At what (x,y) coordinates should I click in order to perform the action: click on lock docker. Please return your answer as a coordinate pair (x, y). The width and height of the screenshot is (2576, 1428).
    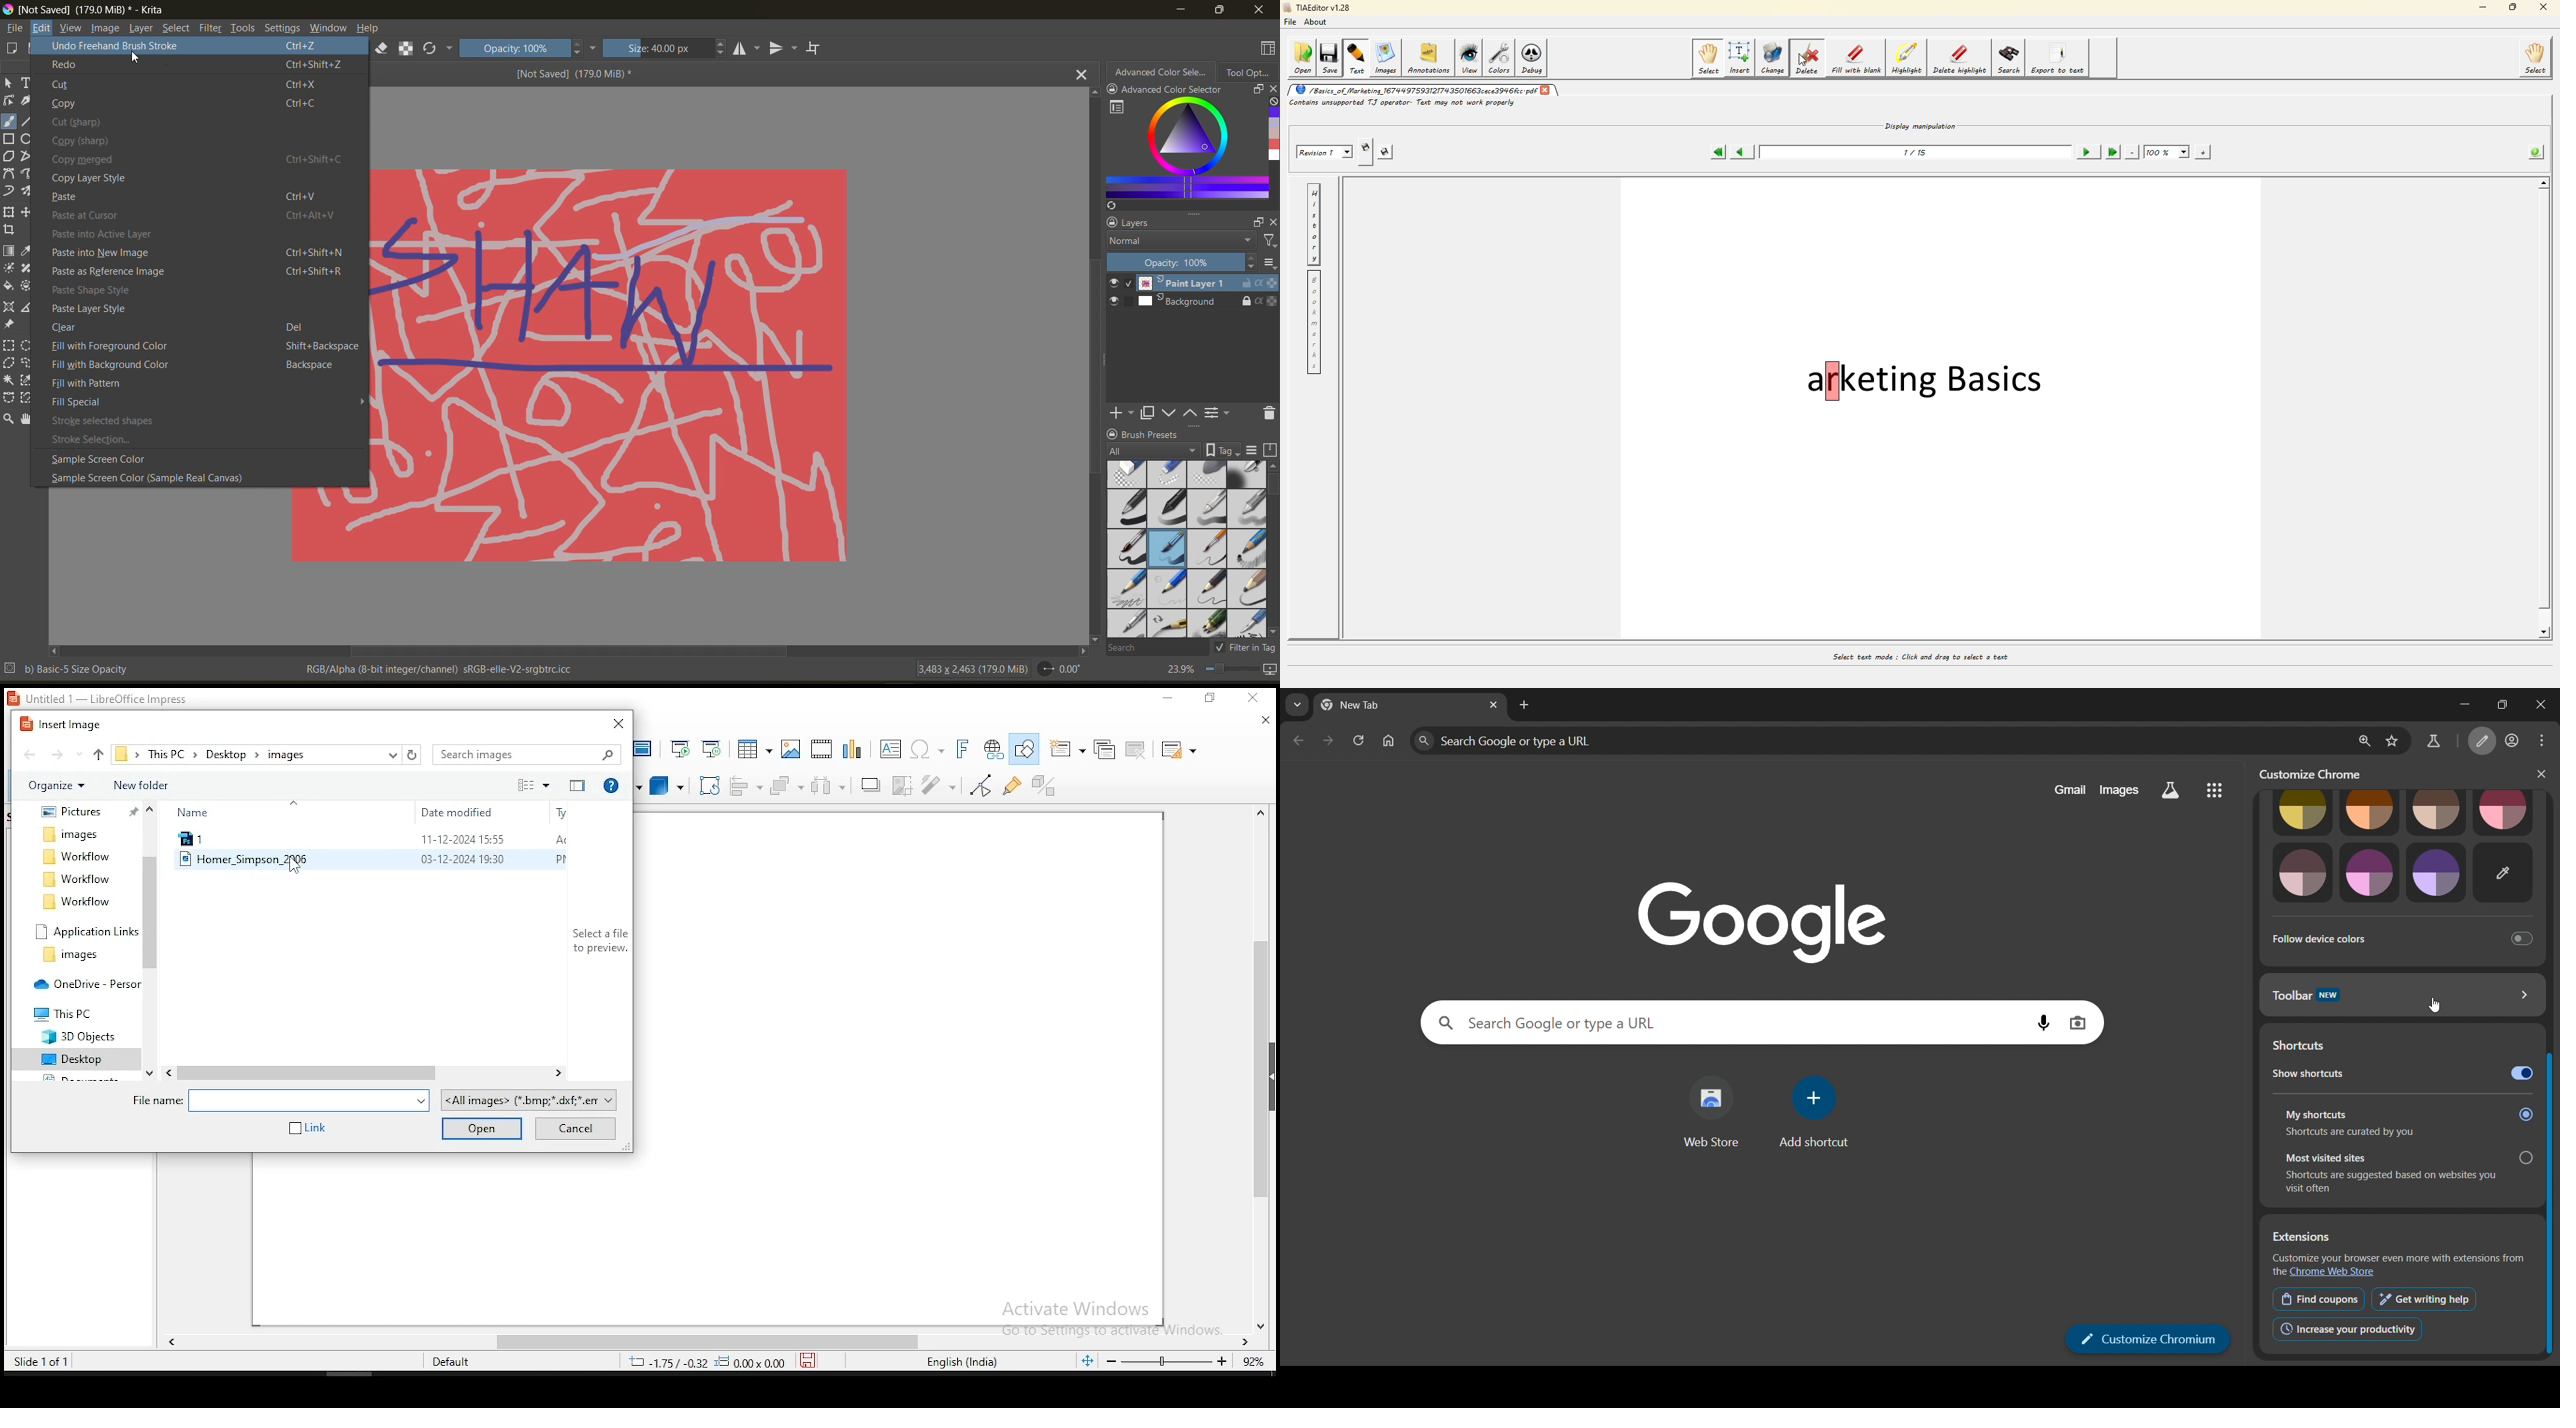
    Looking at the image, I should click on (1112, 224).